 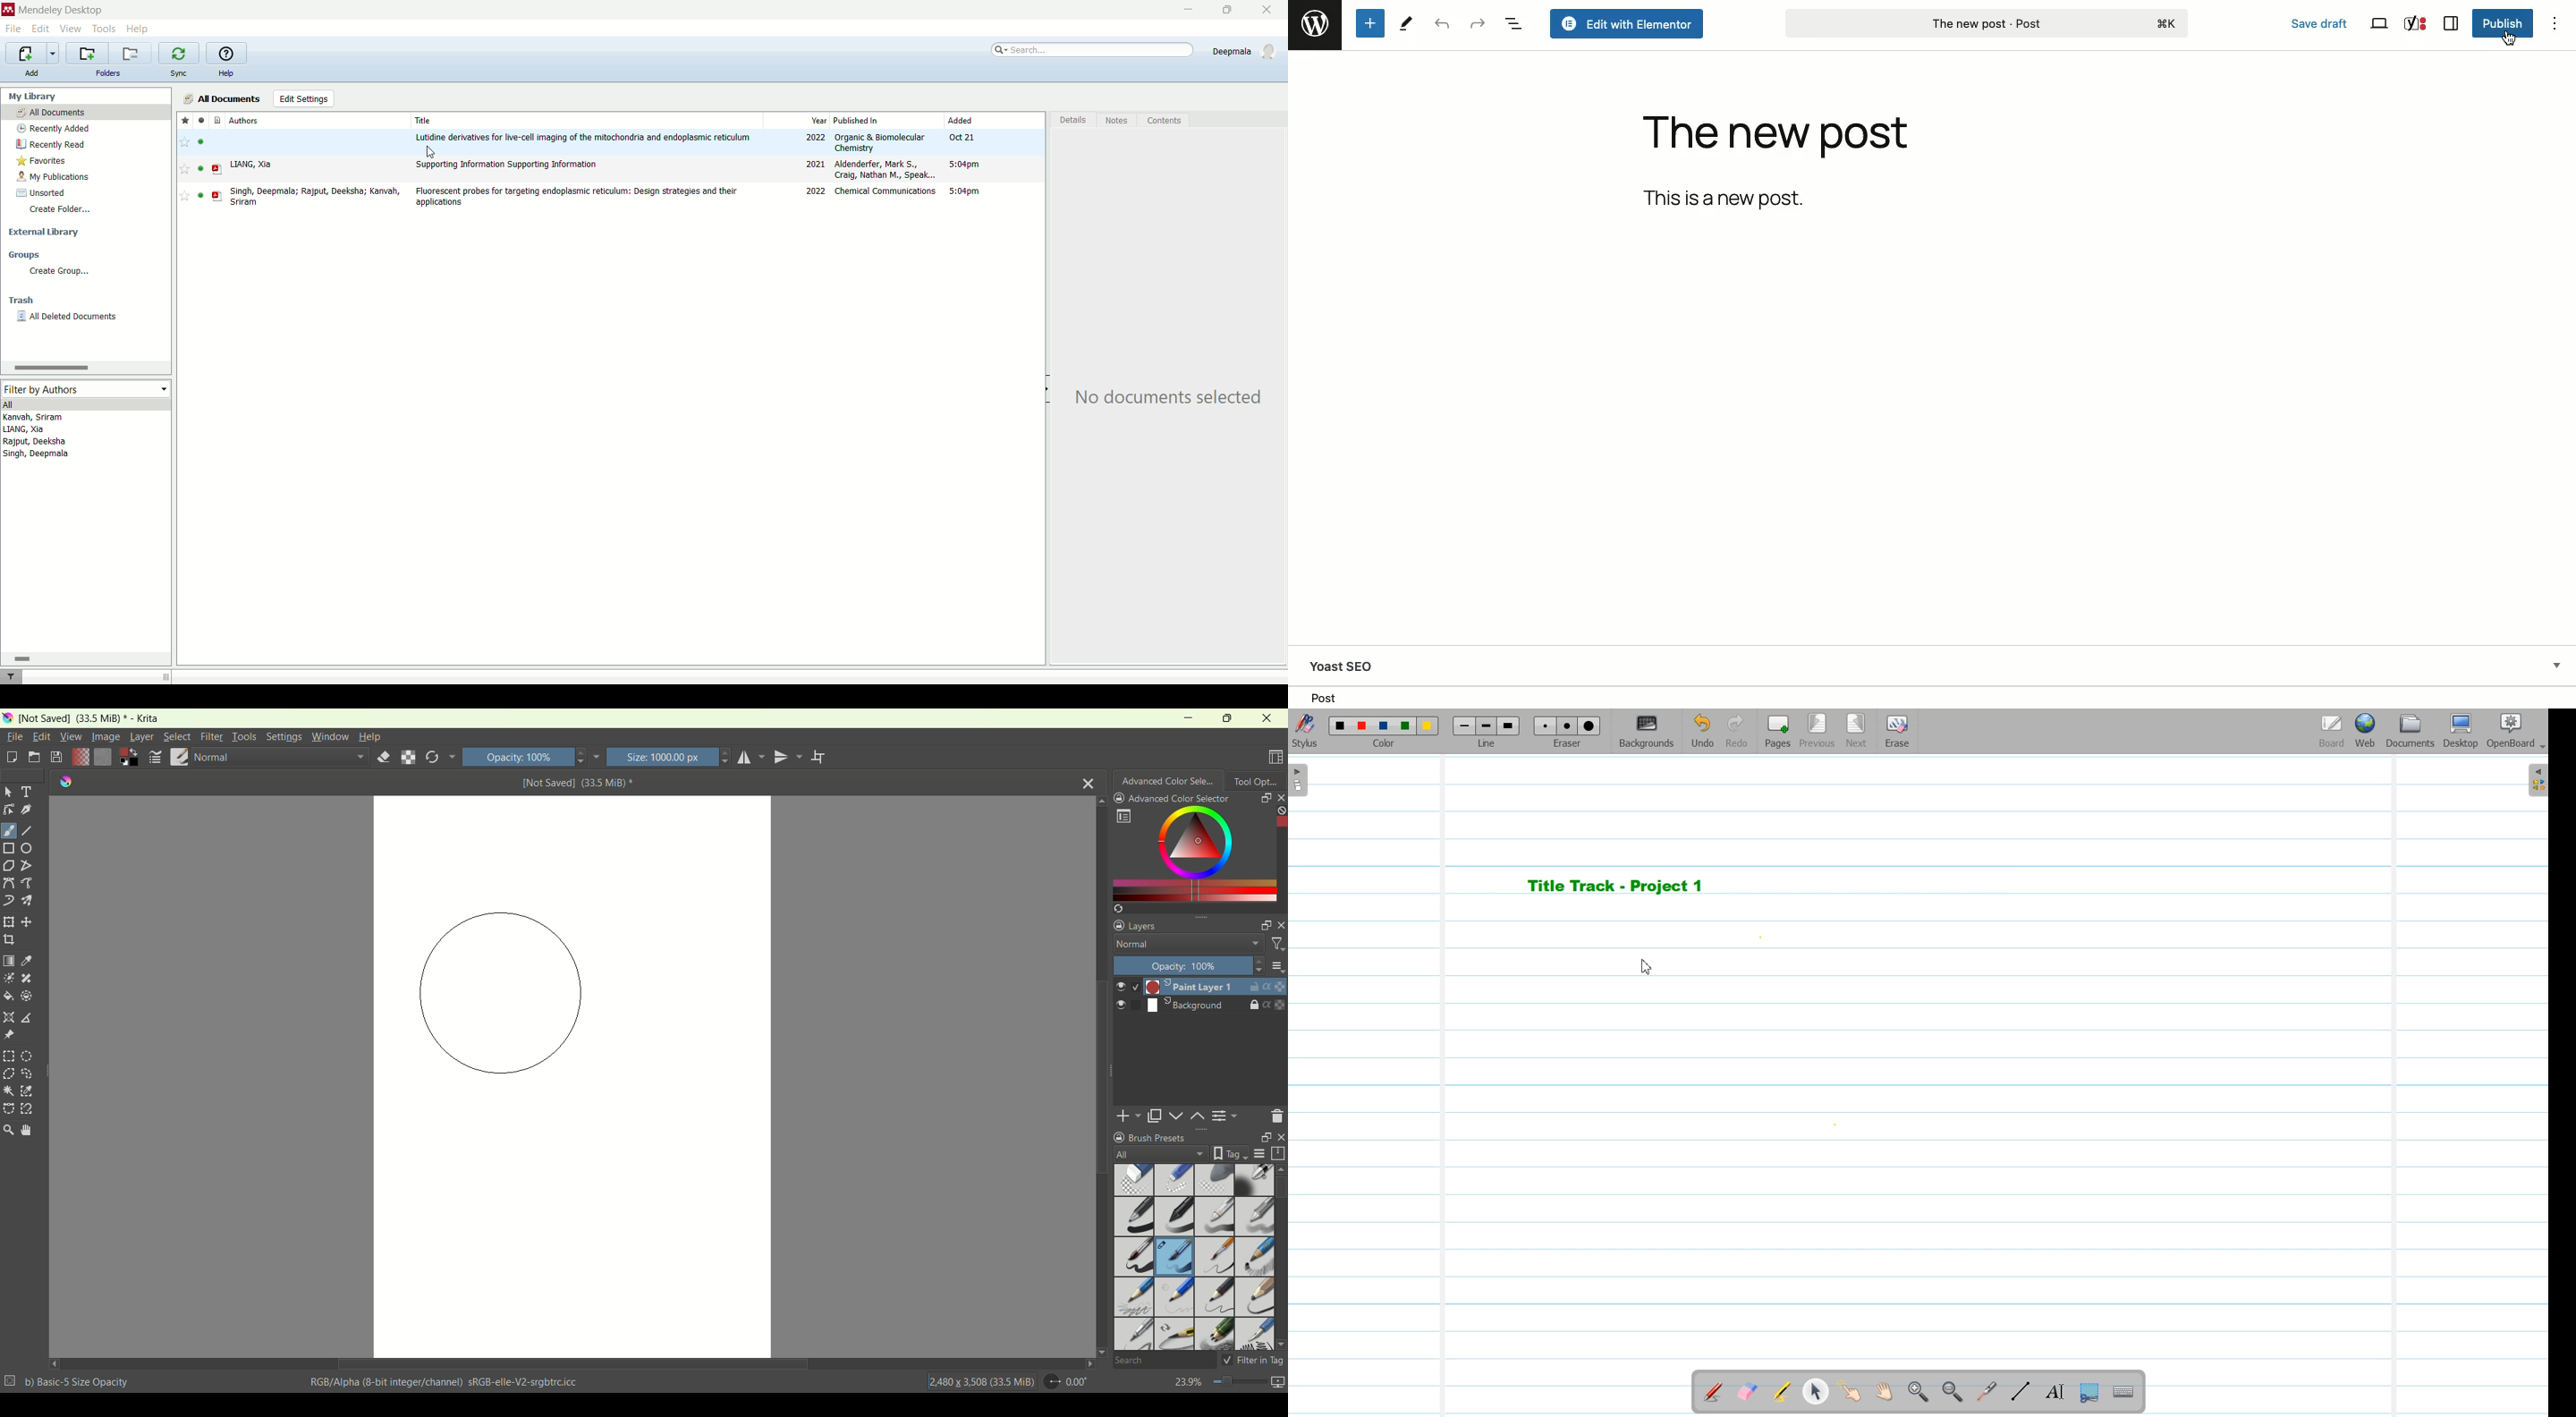 What do you see at coordinates (1265, 926) in the screenshot?
I see `float docker` at bounding box center [1265, 926].